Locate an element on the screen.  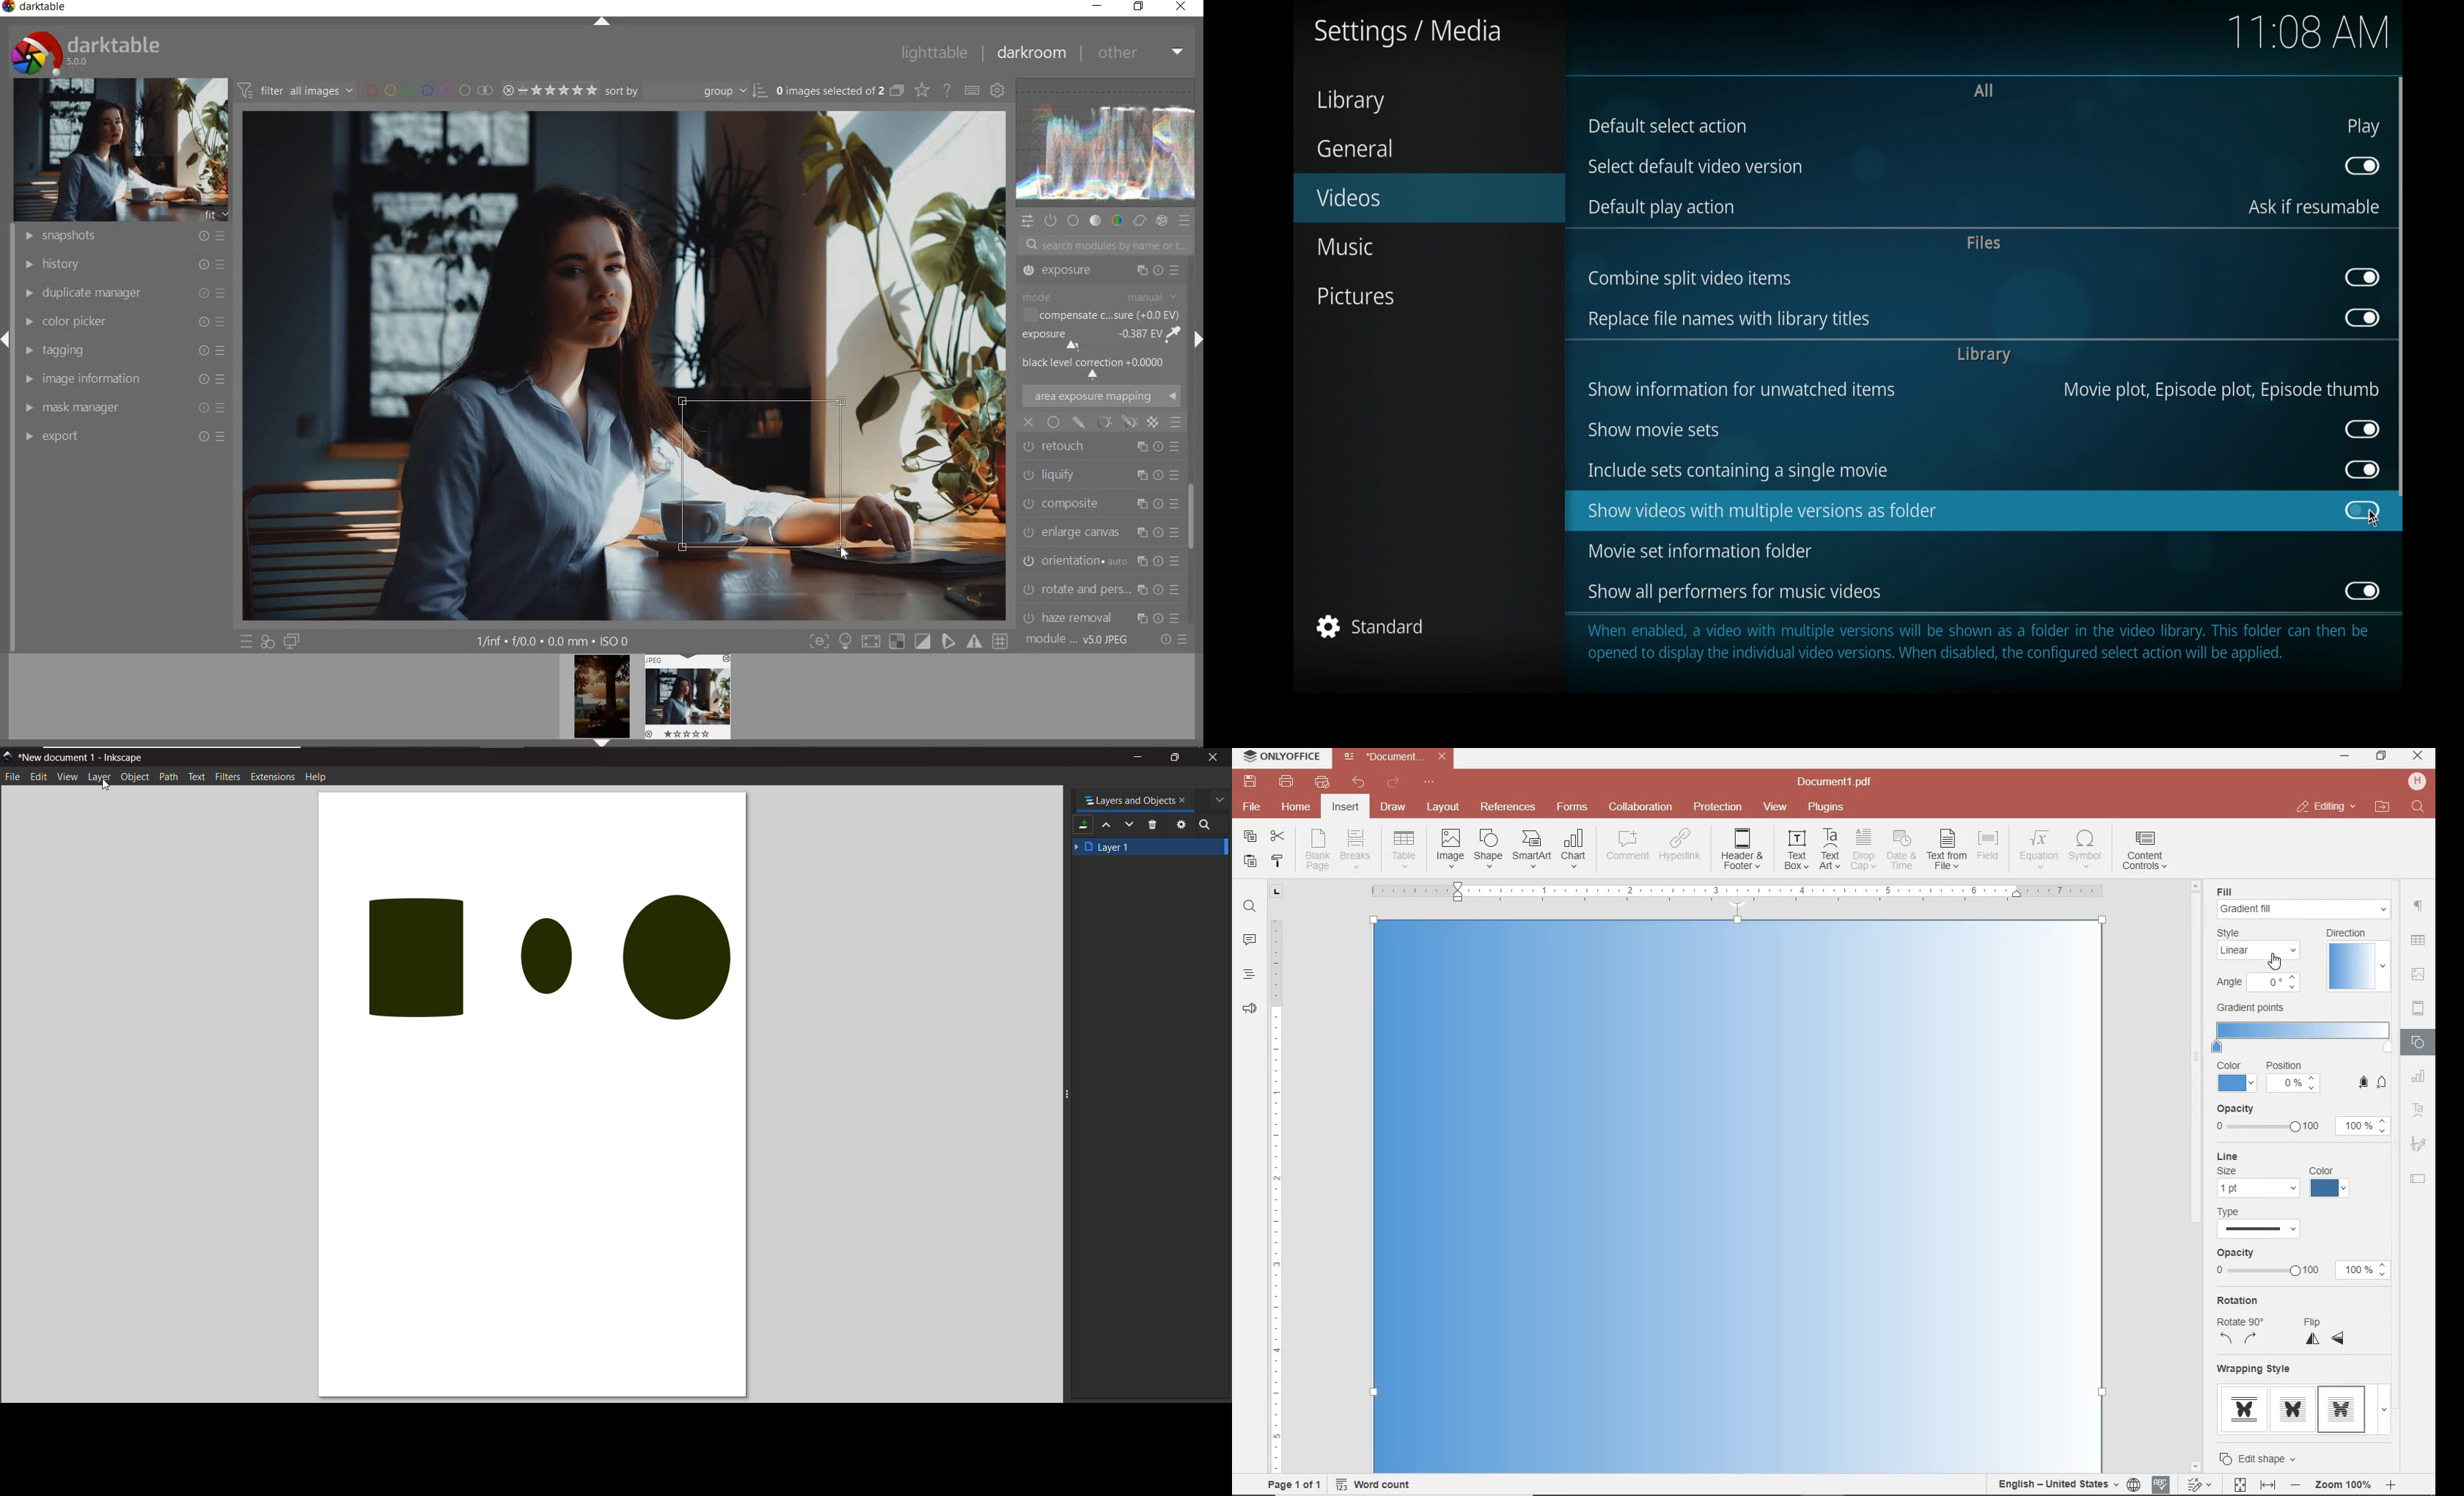
set document language is located at coordinates (2067, 1484).